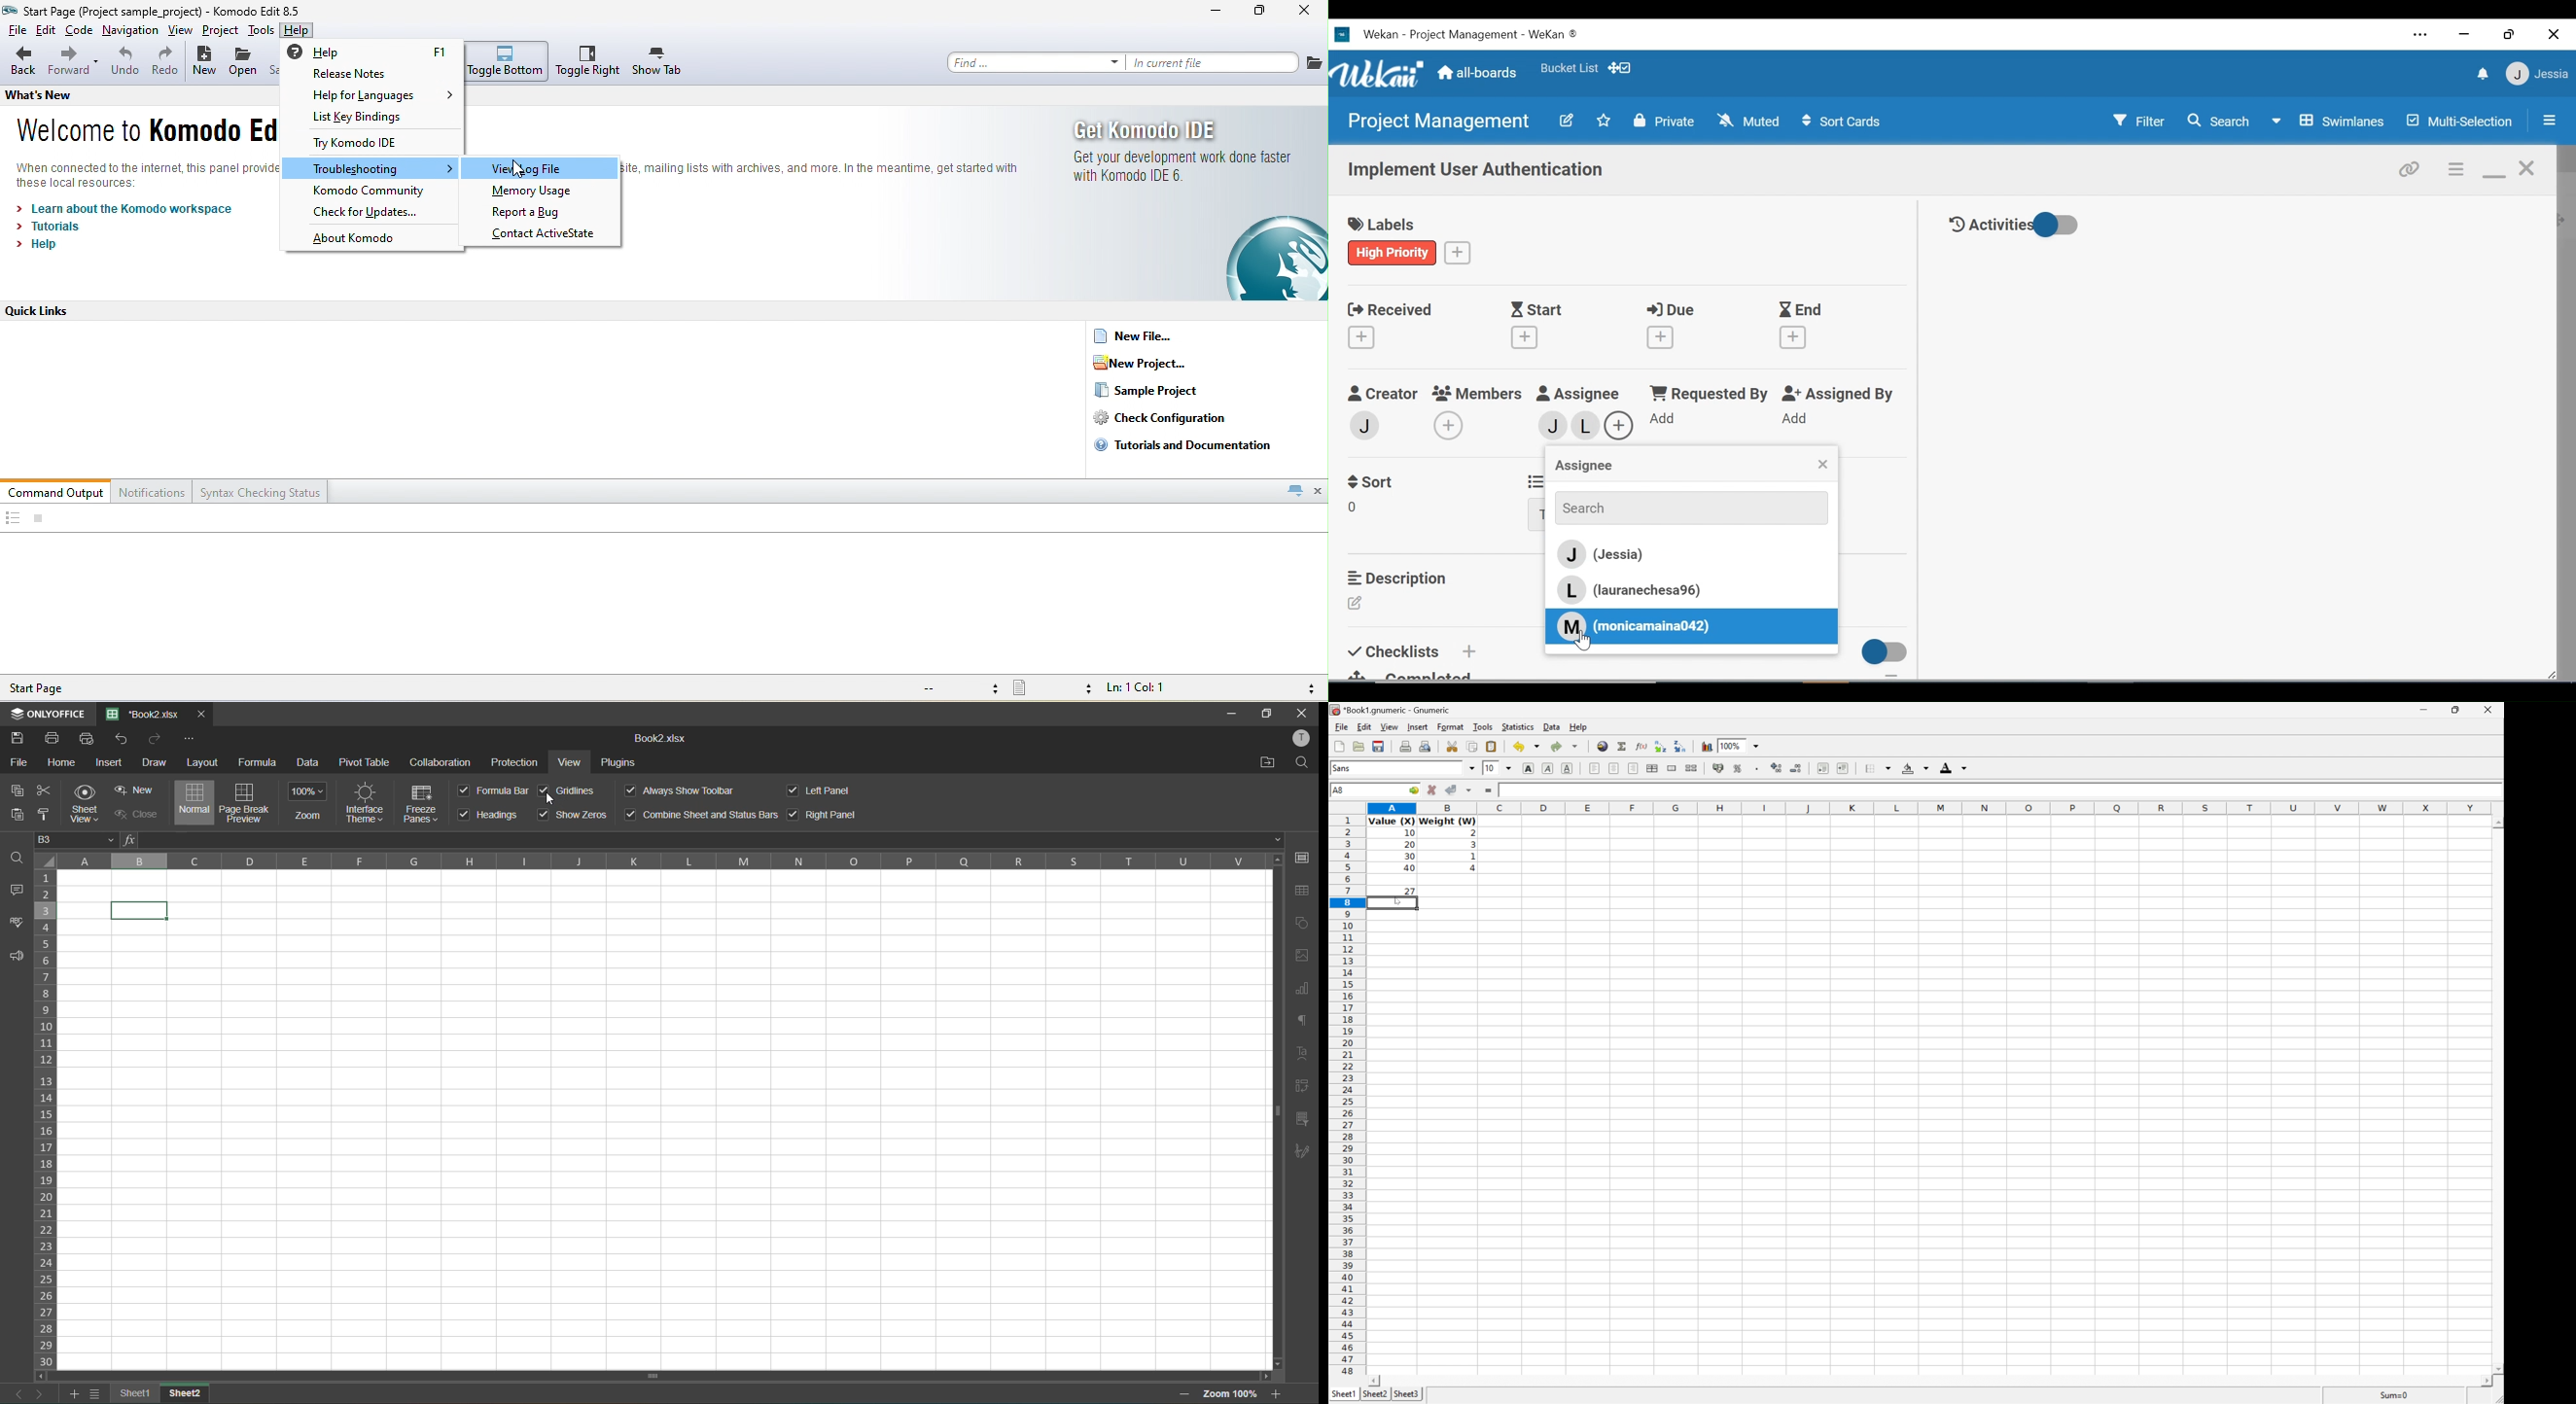 Image resolution: width=2576 pixels, height=1428 pixels. Describe the element at coordinates (1306, 13) in the screenshot. I see `close` at that location.